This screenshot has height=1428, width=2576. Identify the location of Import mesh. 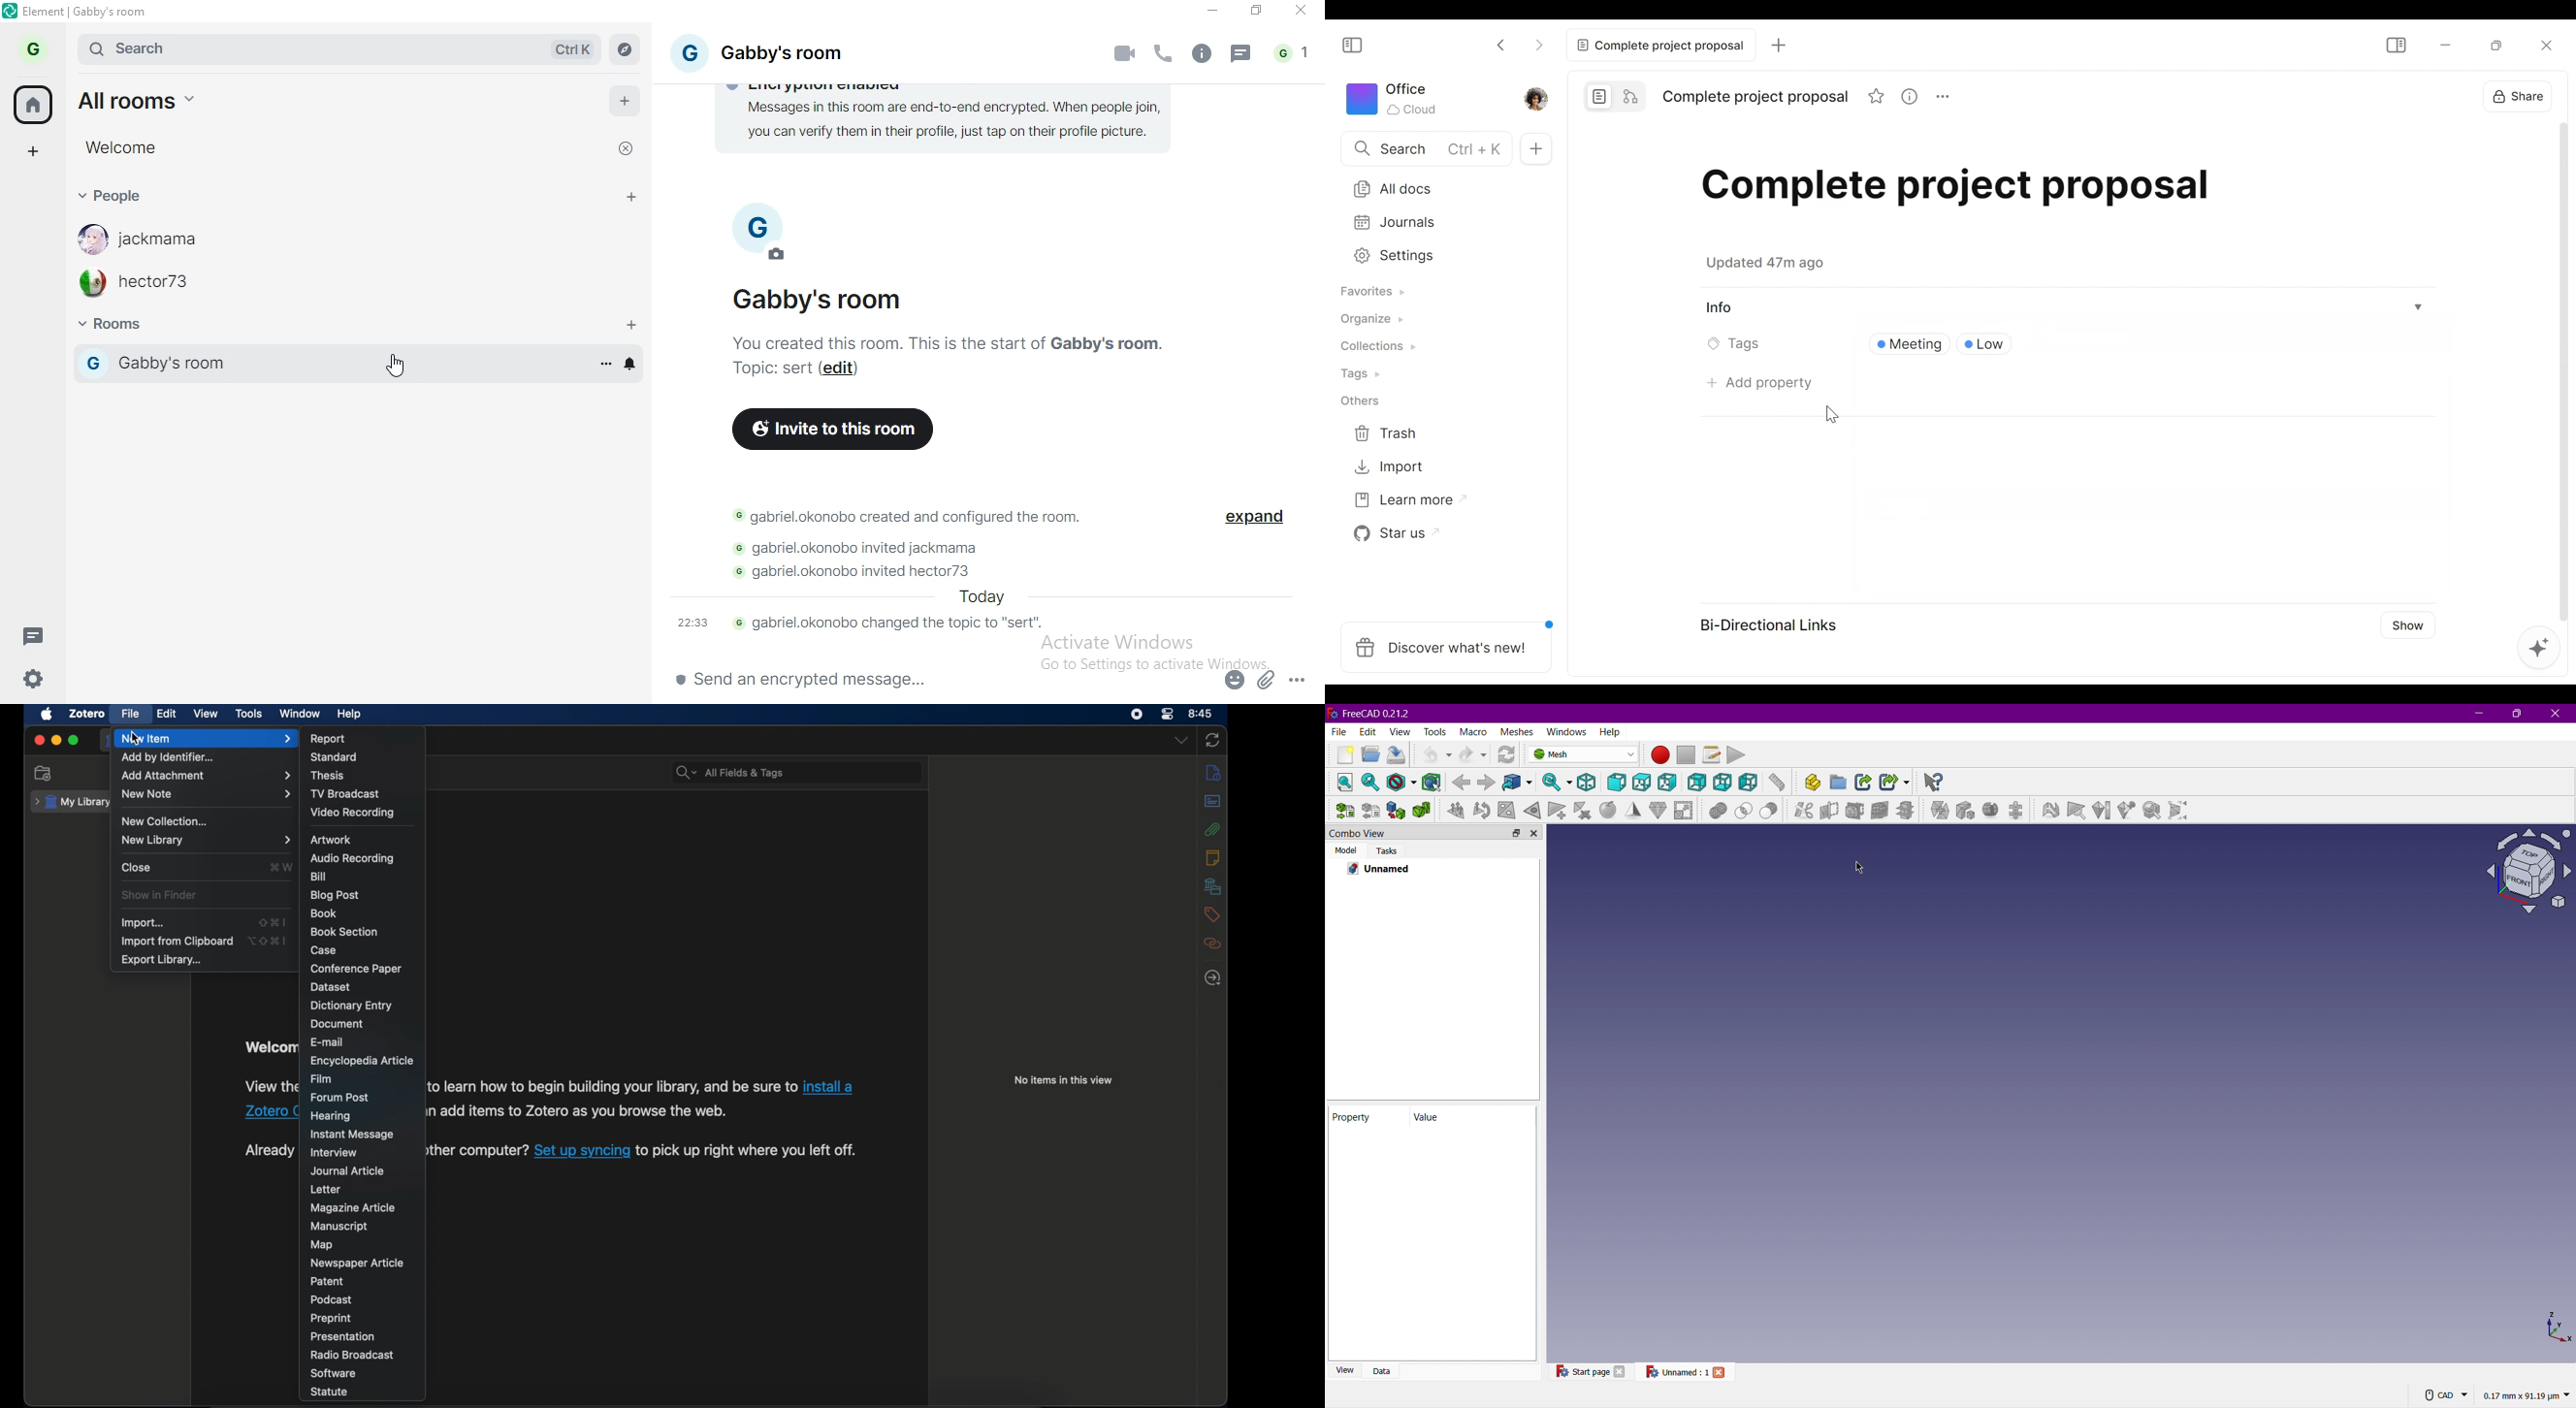
(1347, 811).